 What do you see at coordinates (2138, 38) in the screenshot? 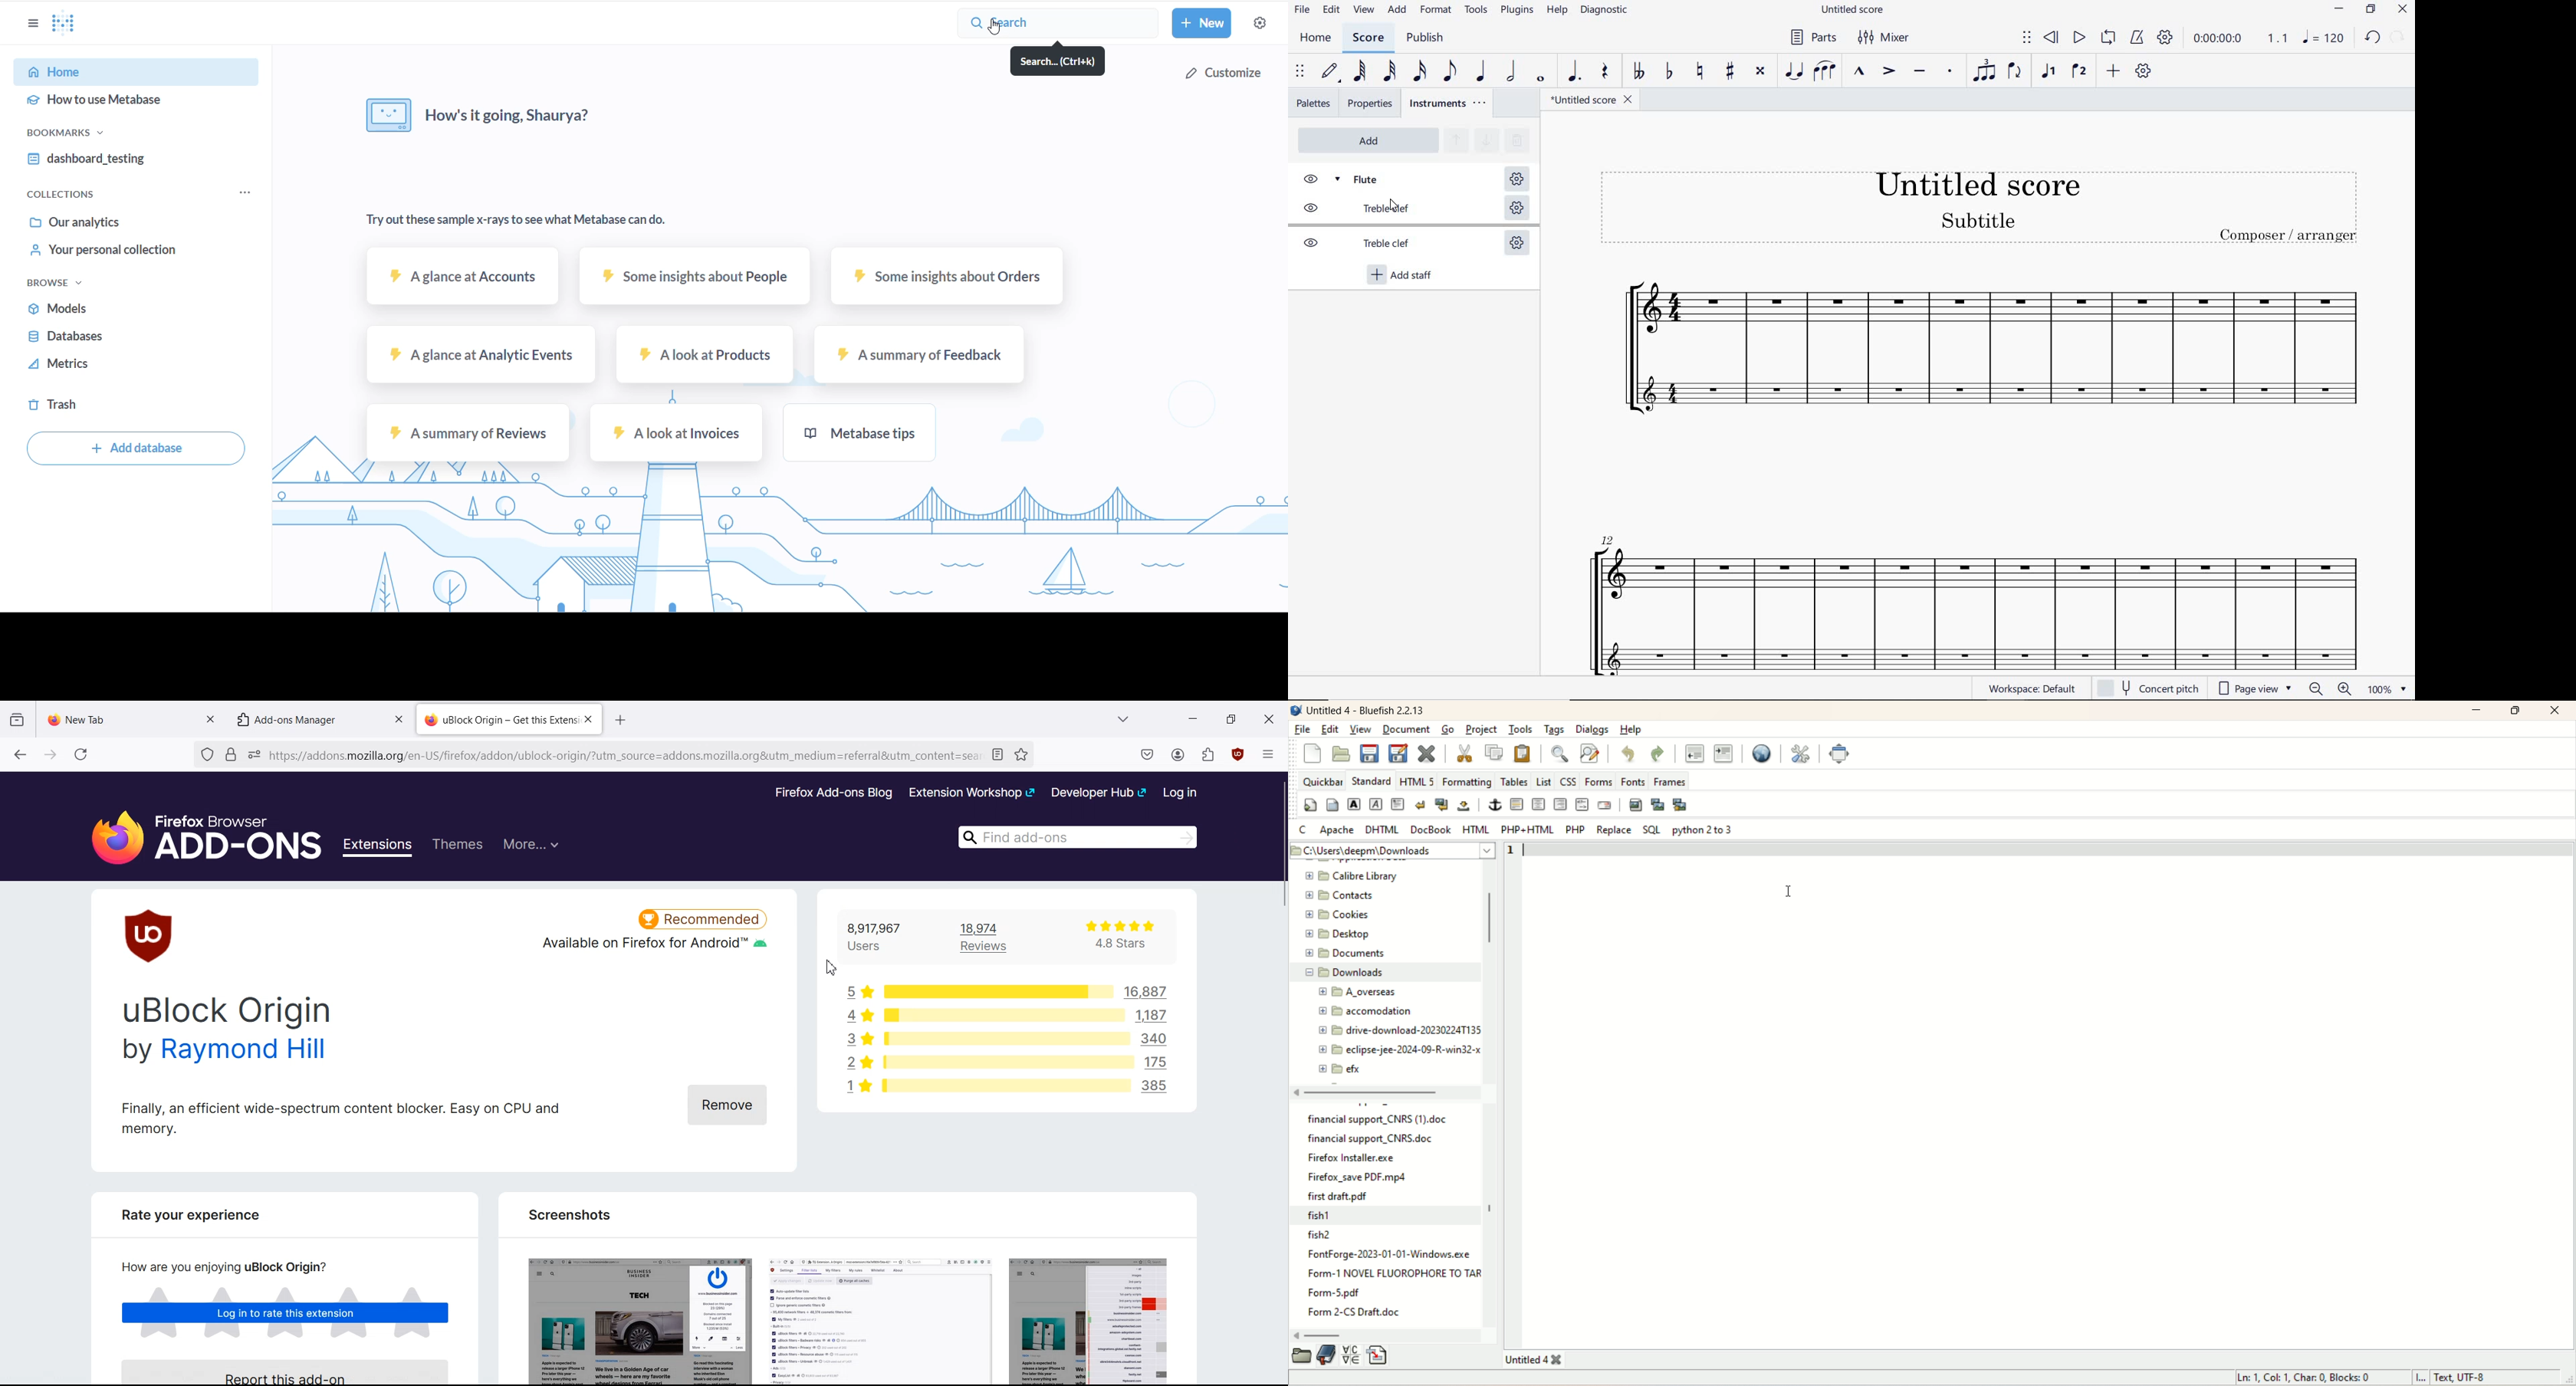
I see `METRONOME` at bounding box center [2138, 38].